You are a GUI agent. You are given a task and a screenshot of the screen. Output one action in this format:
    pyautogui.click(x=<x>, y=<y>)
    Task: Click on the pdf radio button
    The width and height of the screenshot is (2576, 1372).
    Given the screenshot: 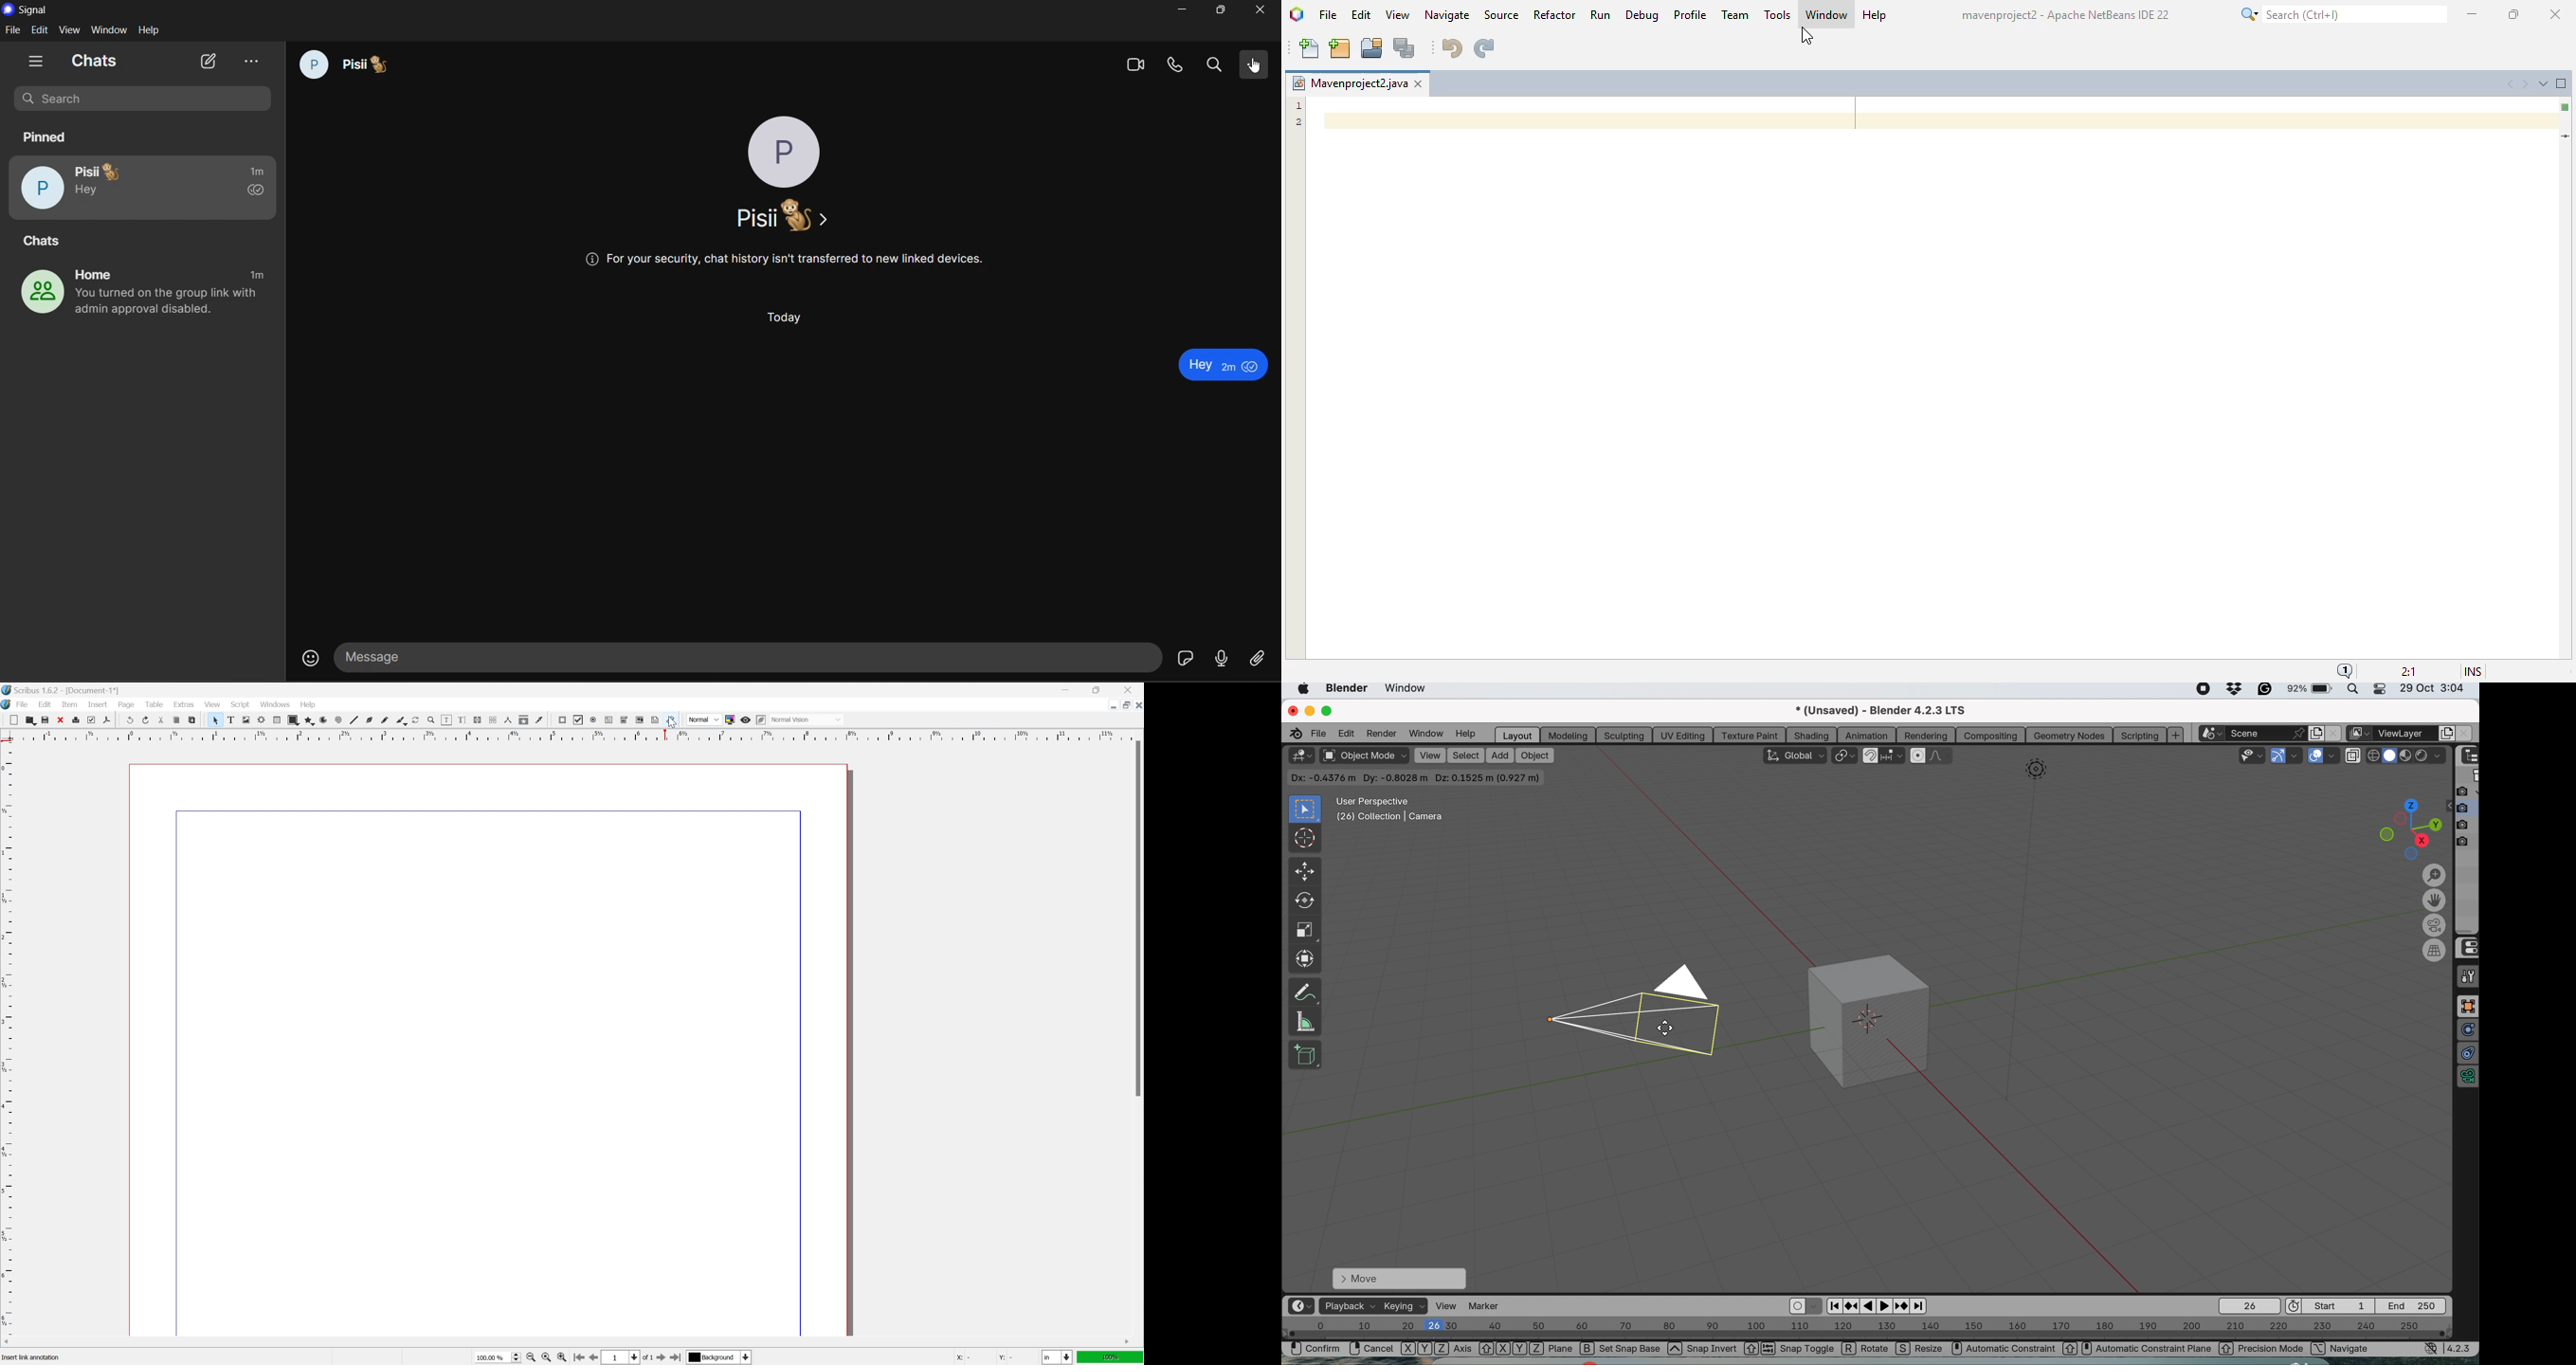 What is the action you would take?
    pyautogui.click(x=593, y=720)
    